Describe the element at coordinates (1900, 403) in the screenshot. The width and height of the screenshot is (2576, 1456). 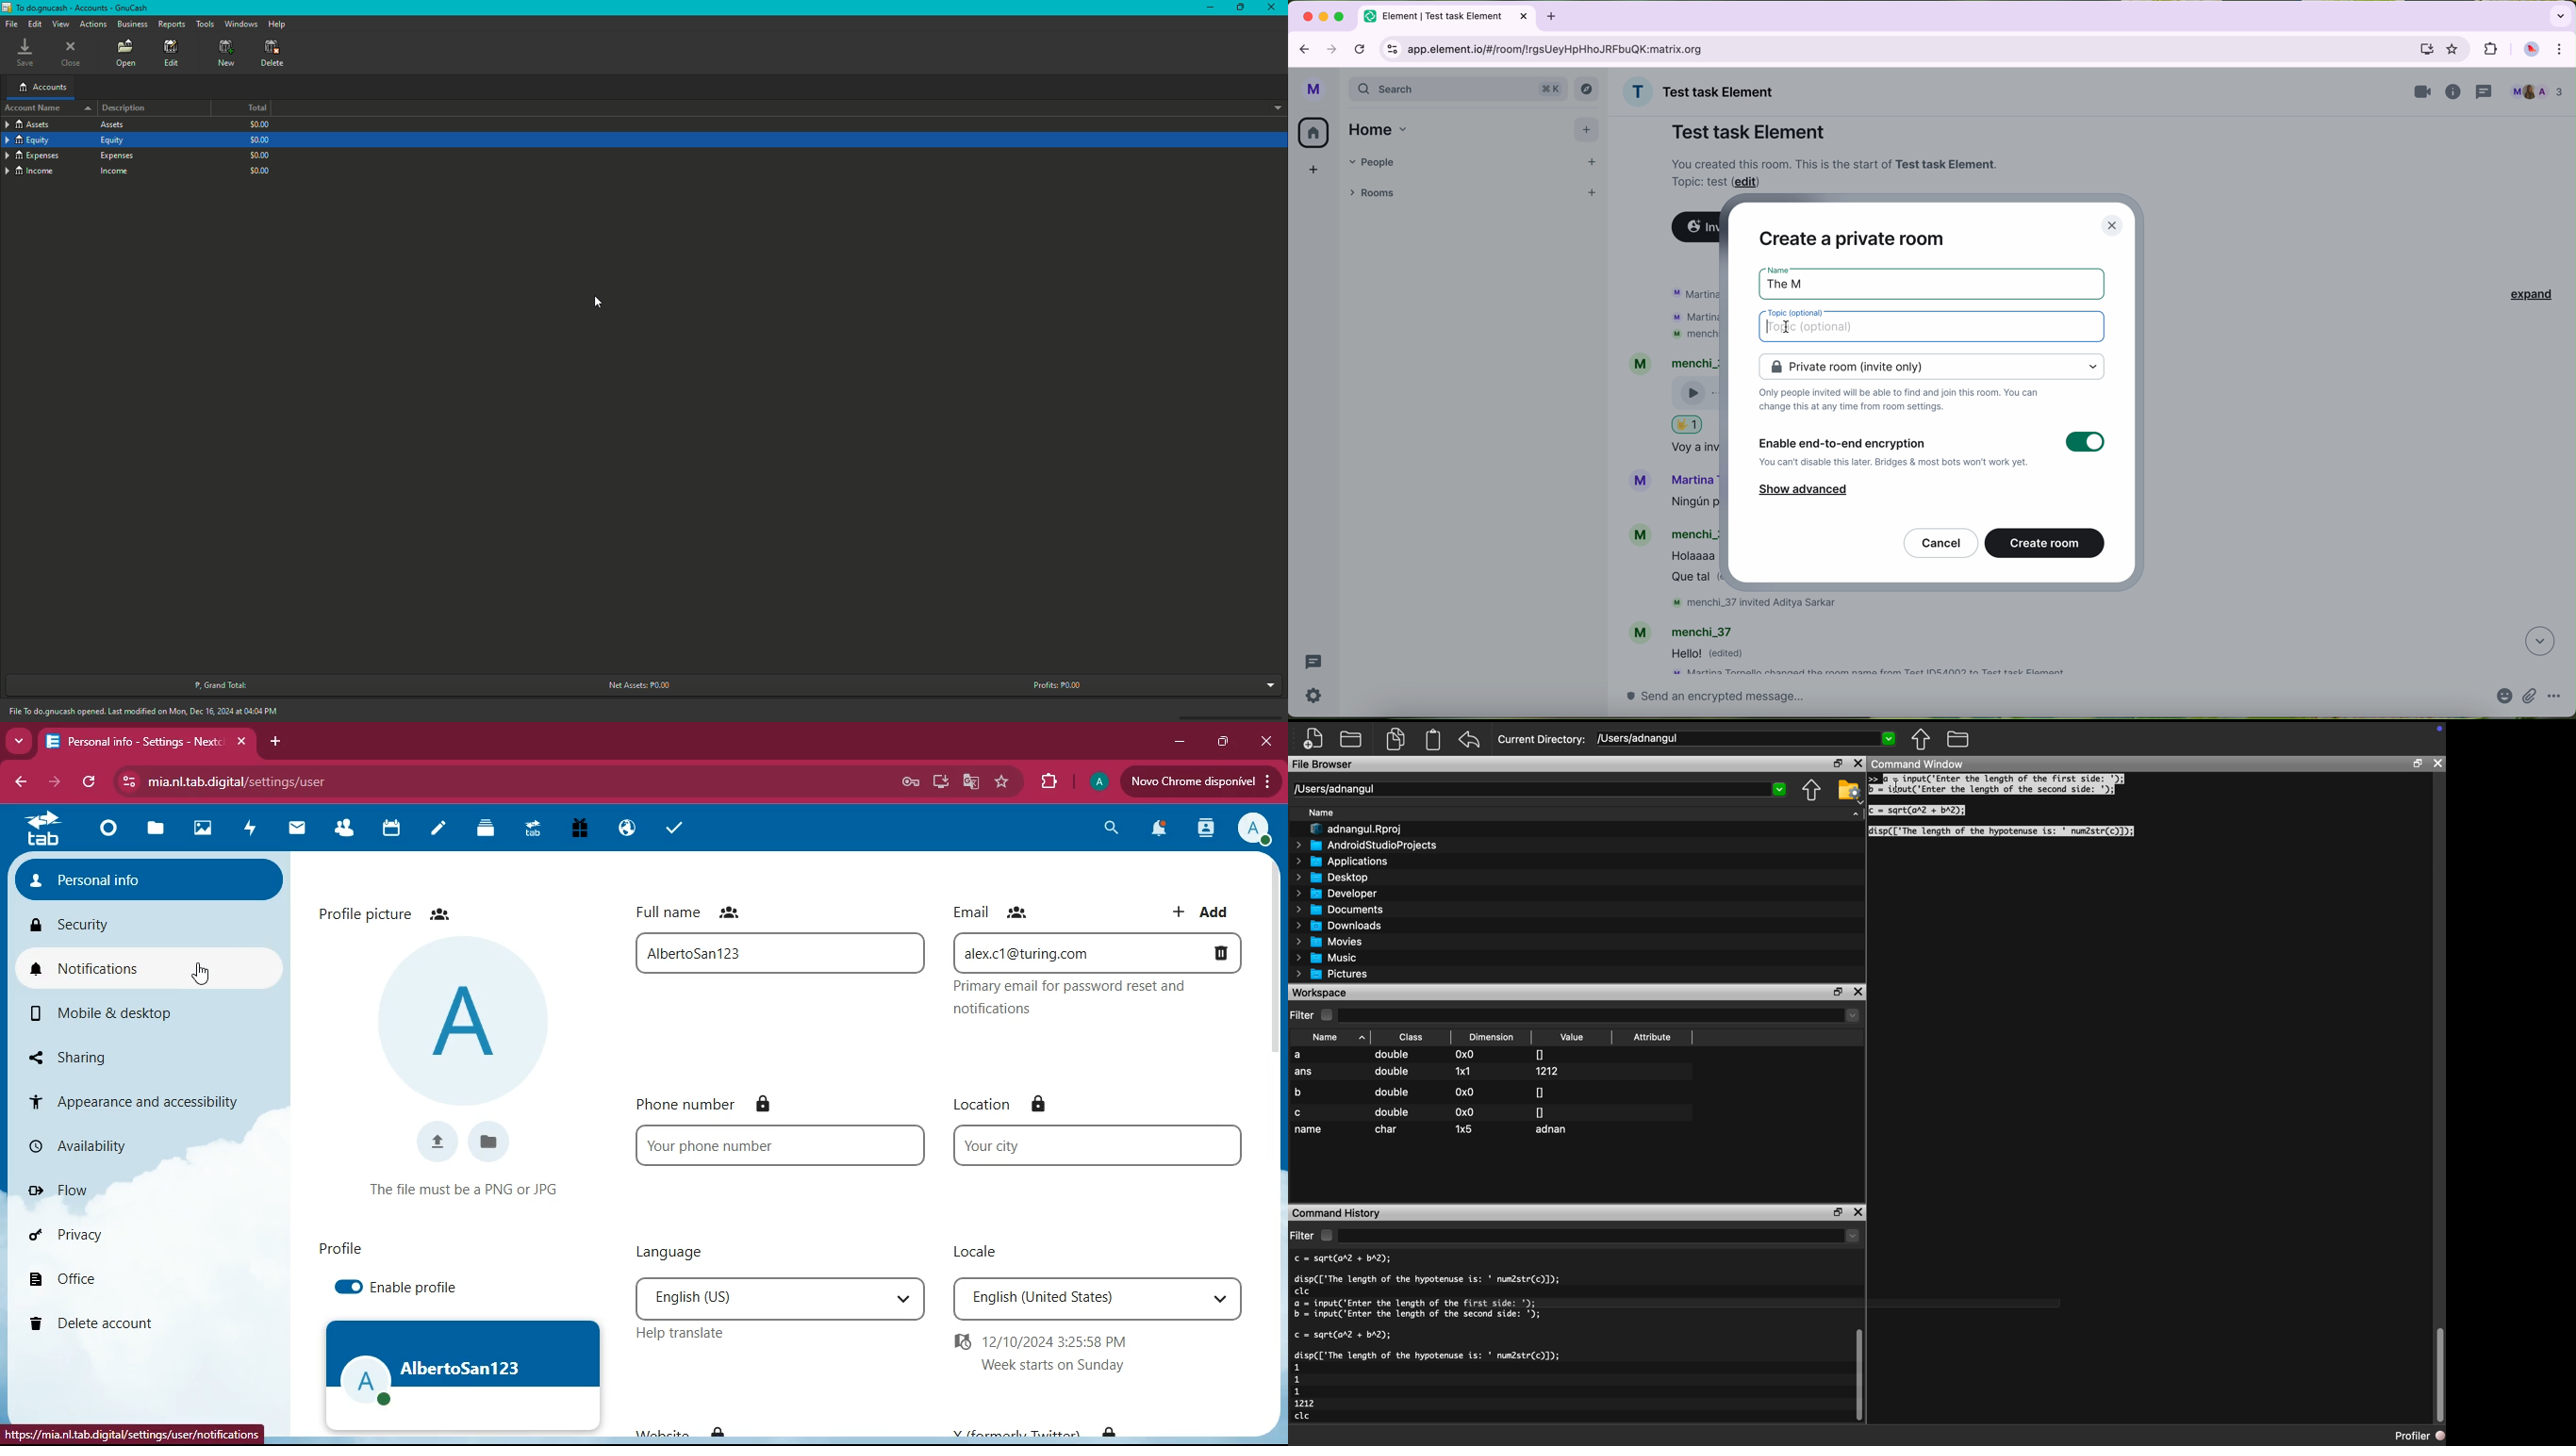
I see `notes` at that location.